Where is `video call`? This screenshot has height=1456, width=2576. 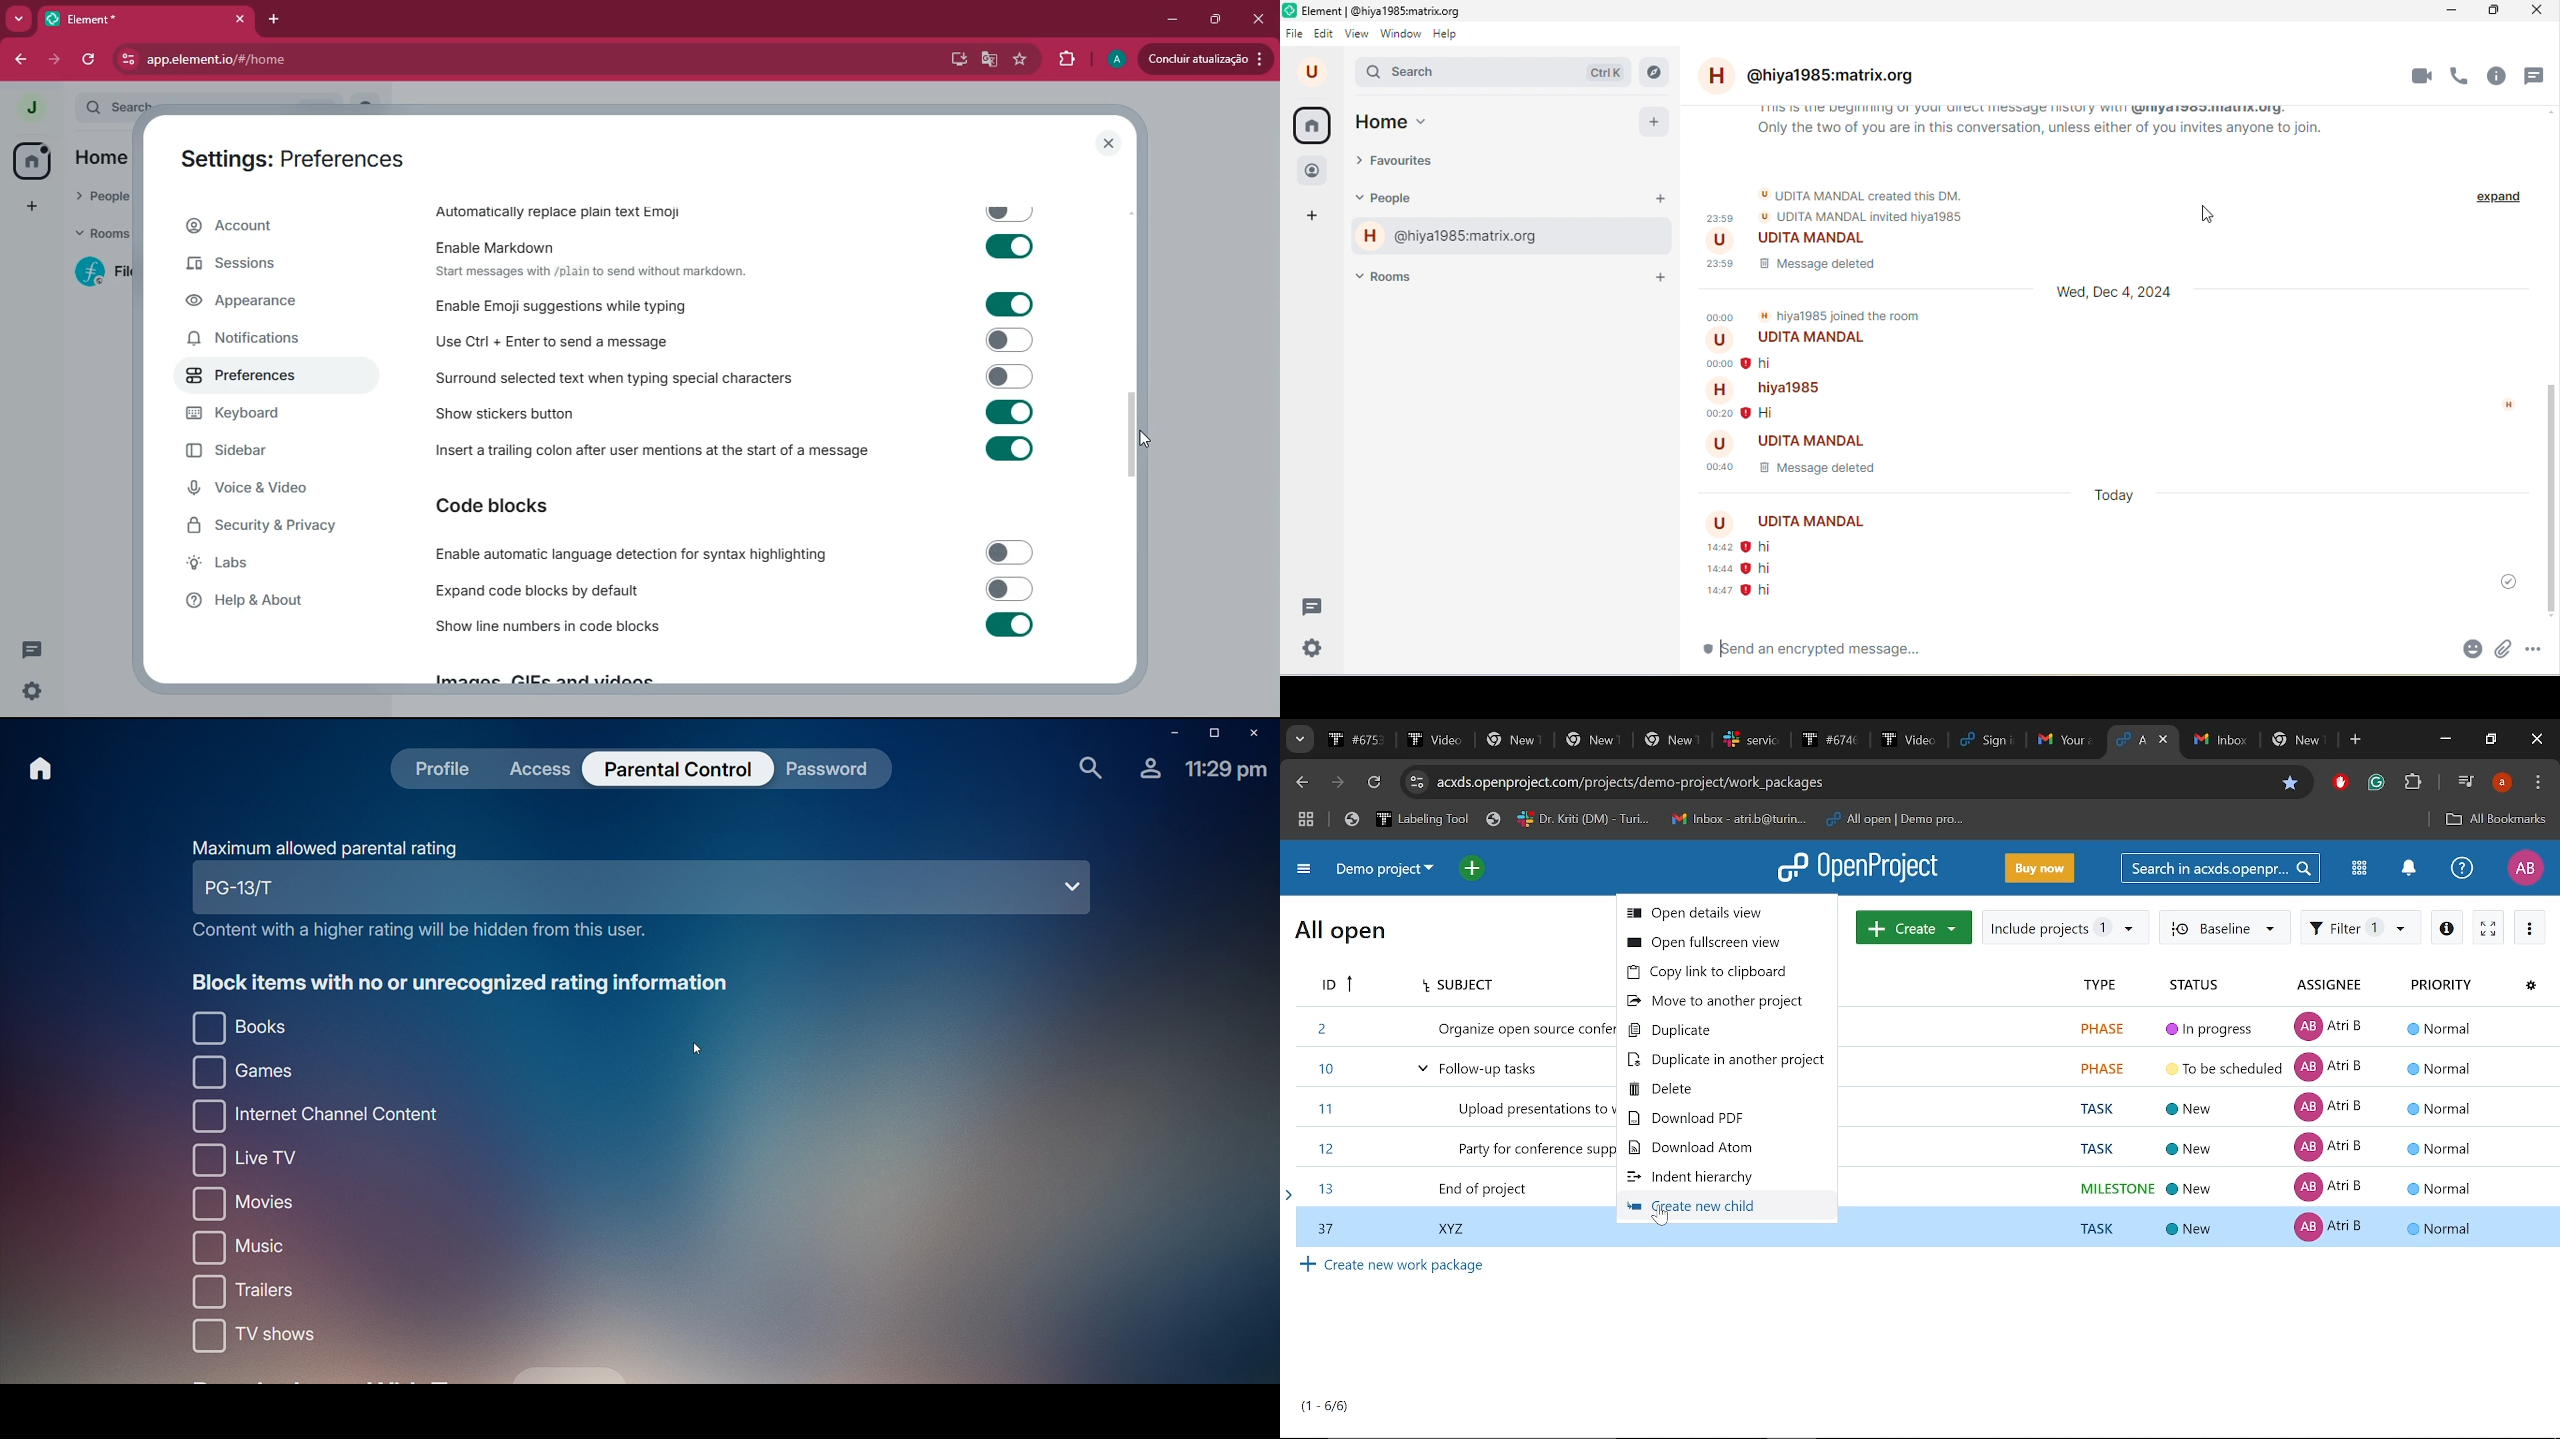
video call is located at coordinates (2420, 76).